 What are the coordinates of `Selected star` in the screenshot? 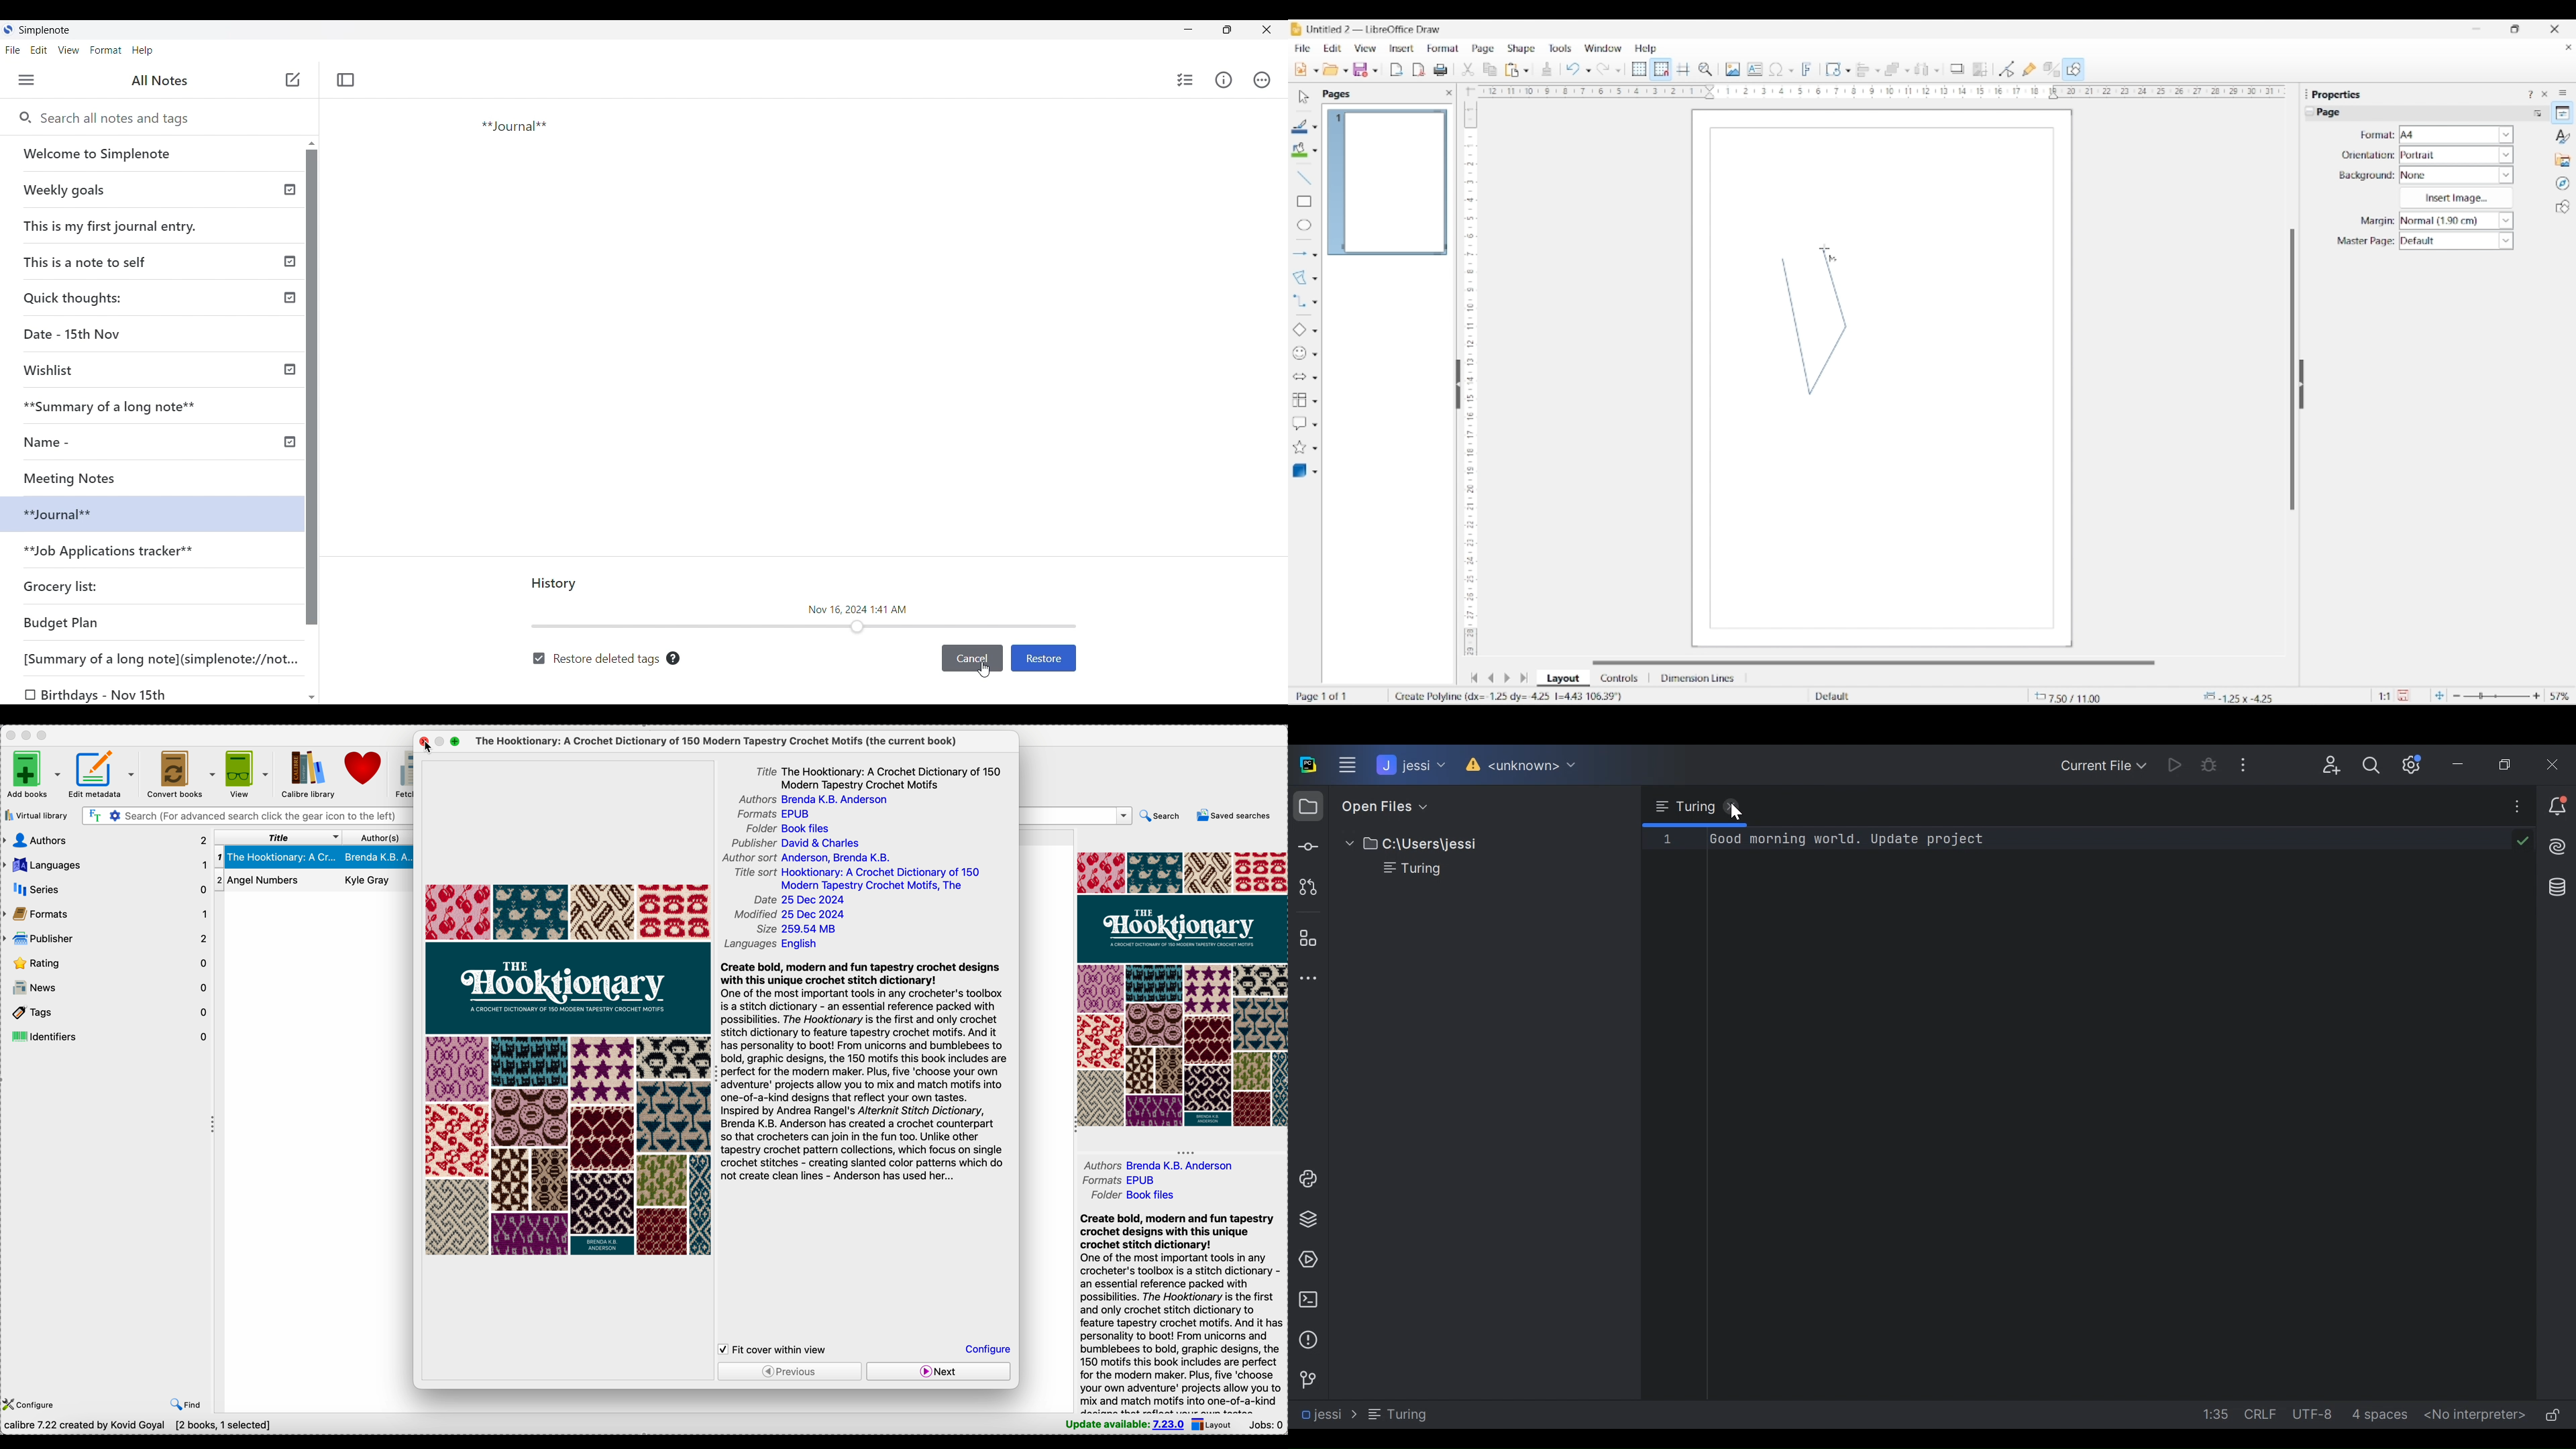 It's located at (1299, 447).